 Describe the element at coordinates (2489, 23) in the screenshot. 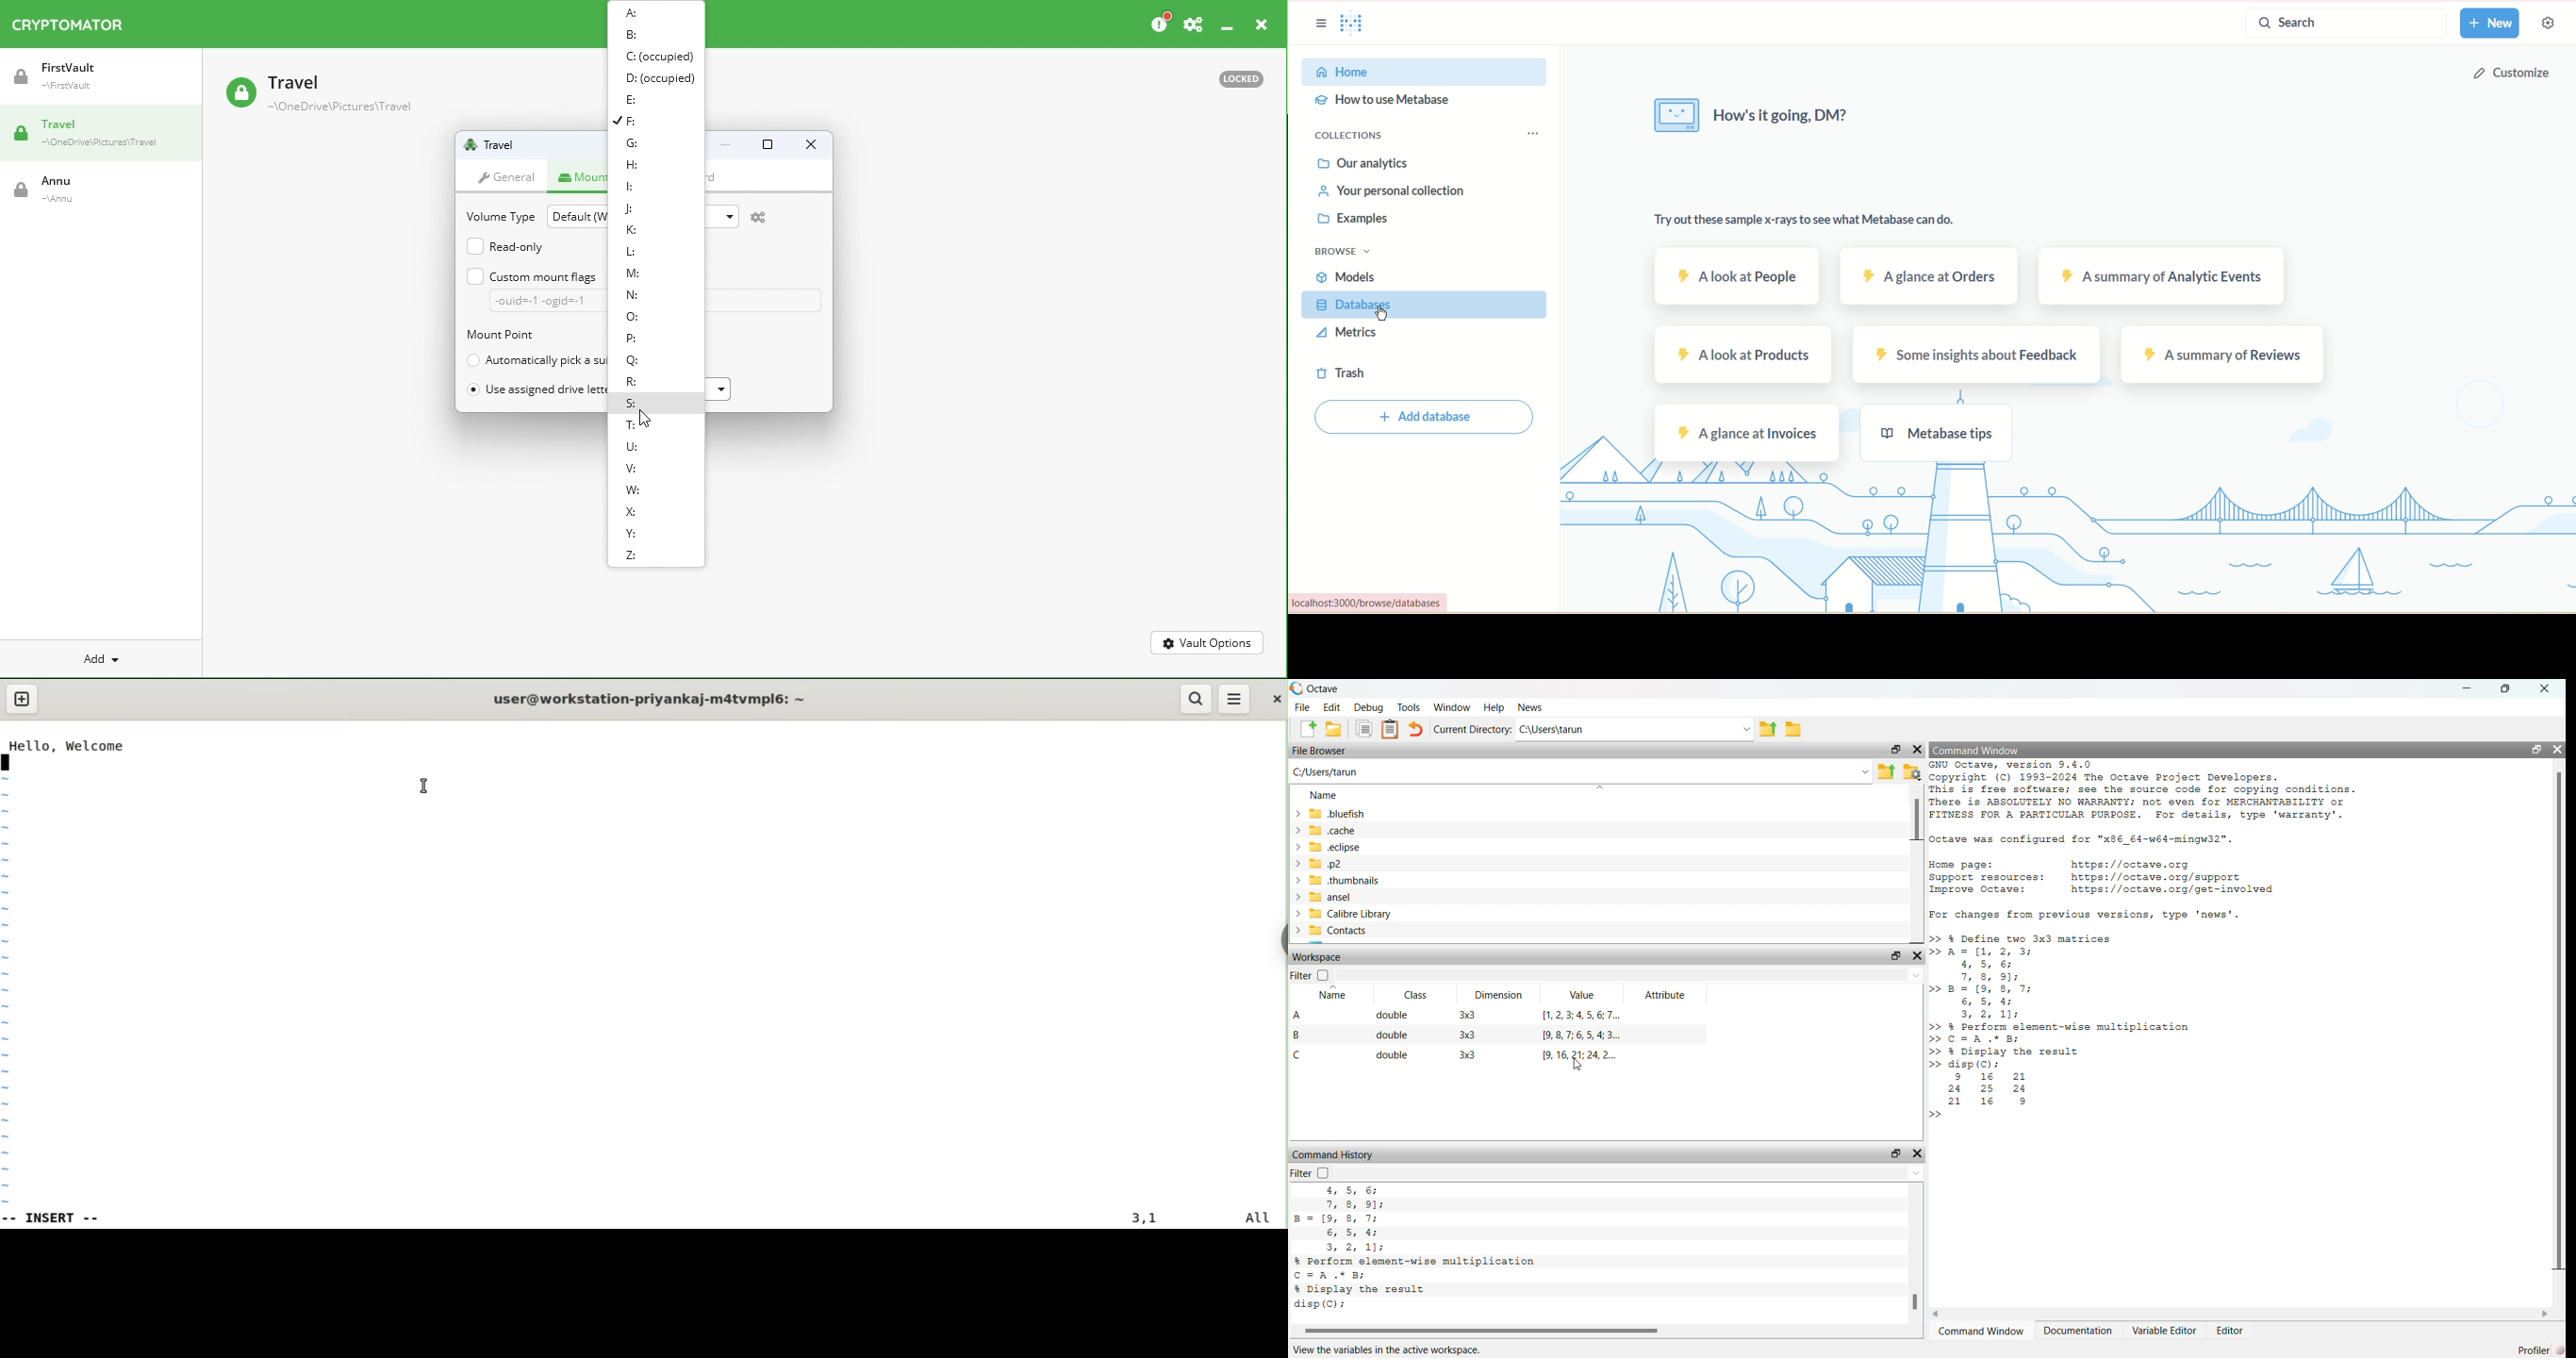

I see `new` at that location.